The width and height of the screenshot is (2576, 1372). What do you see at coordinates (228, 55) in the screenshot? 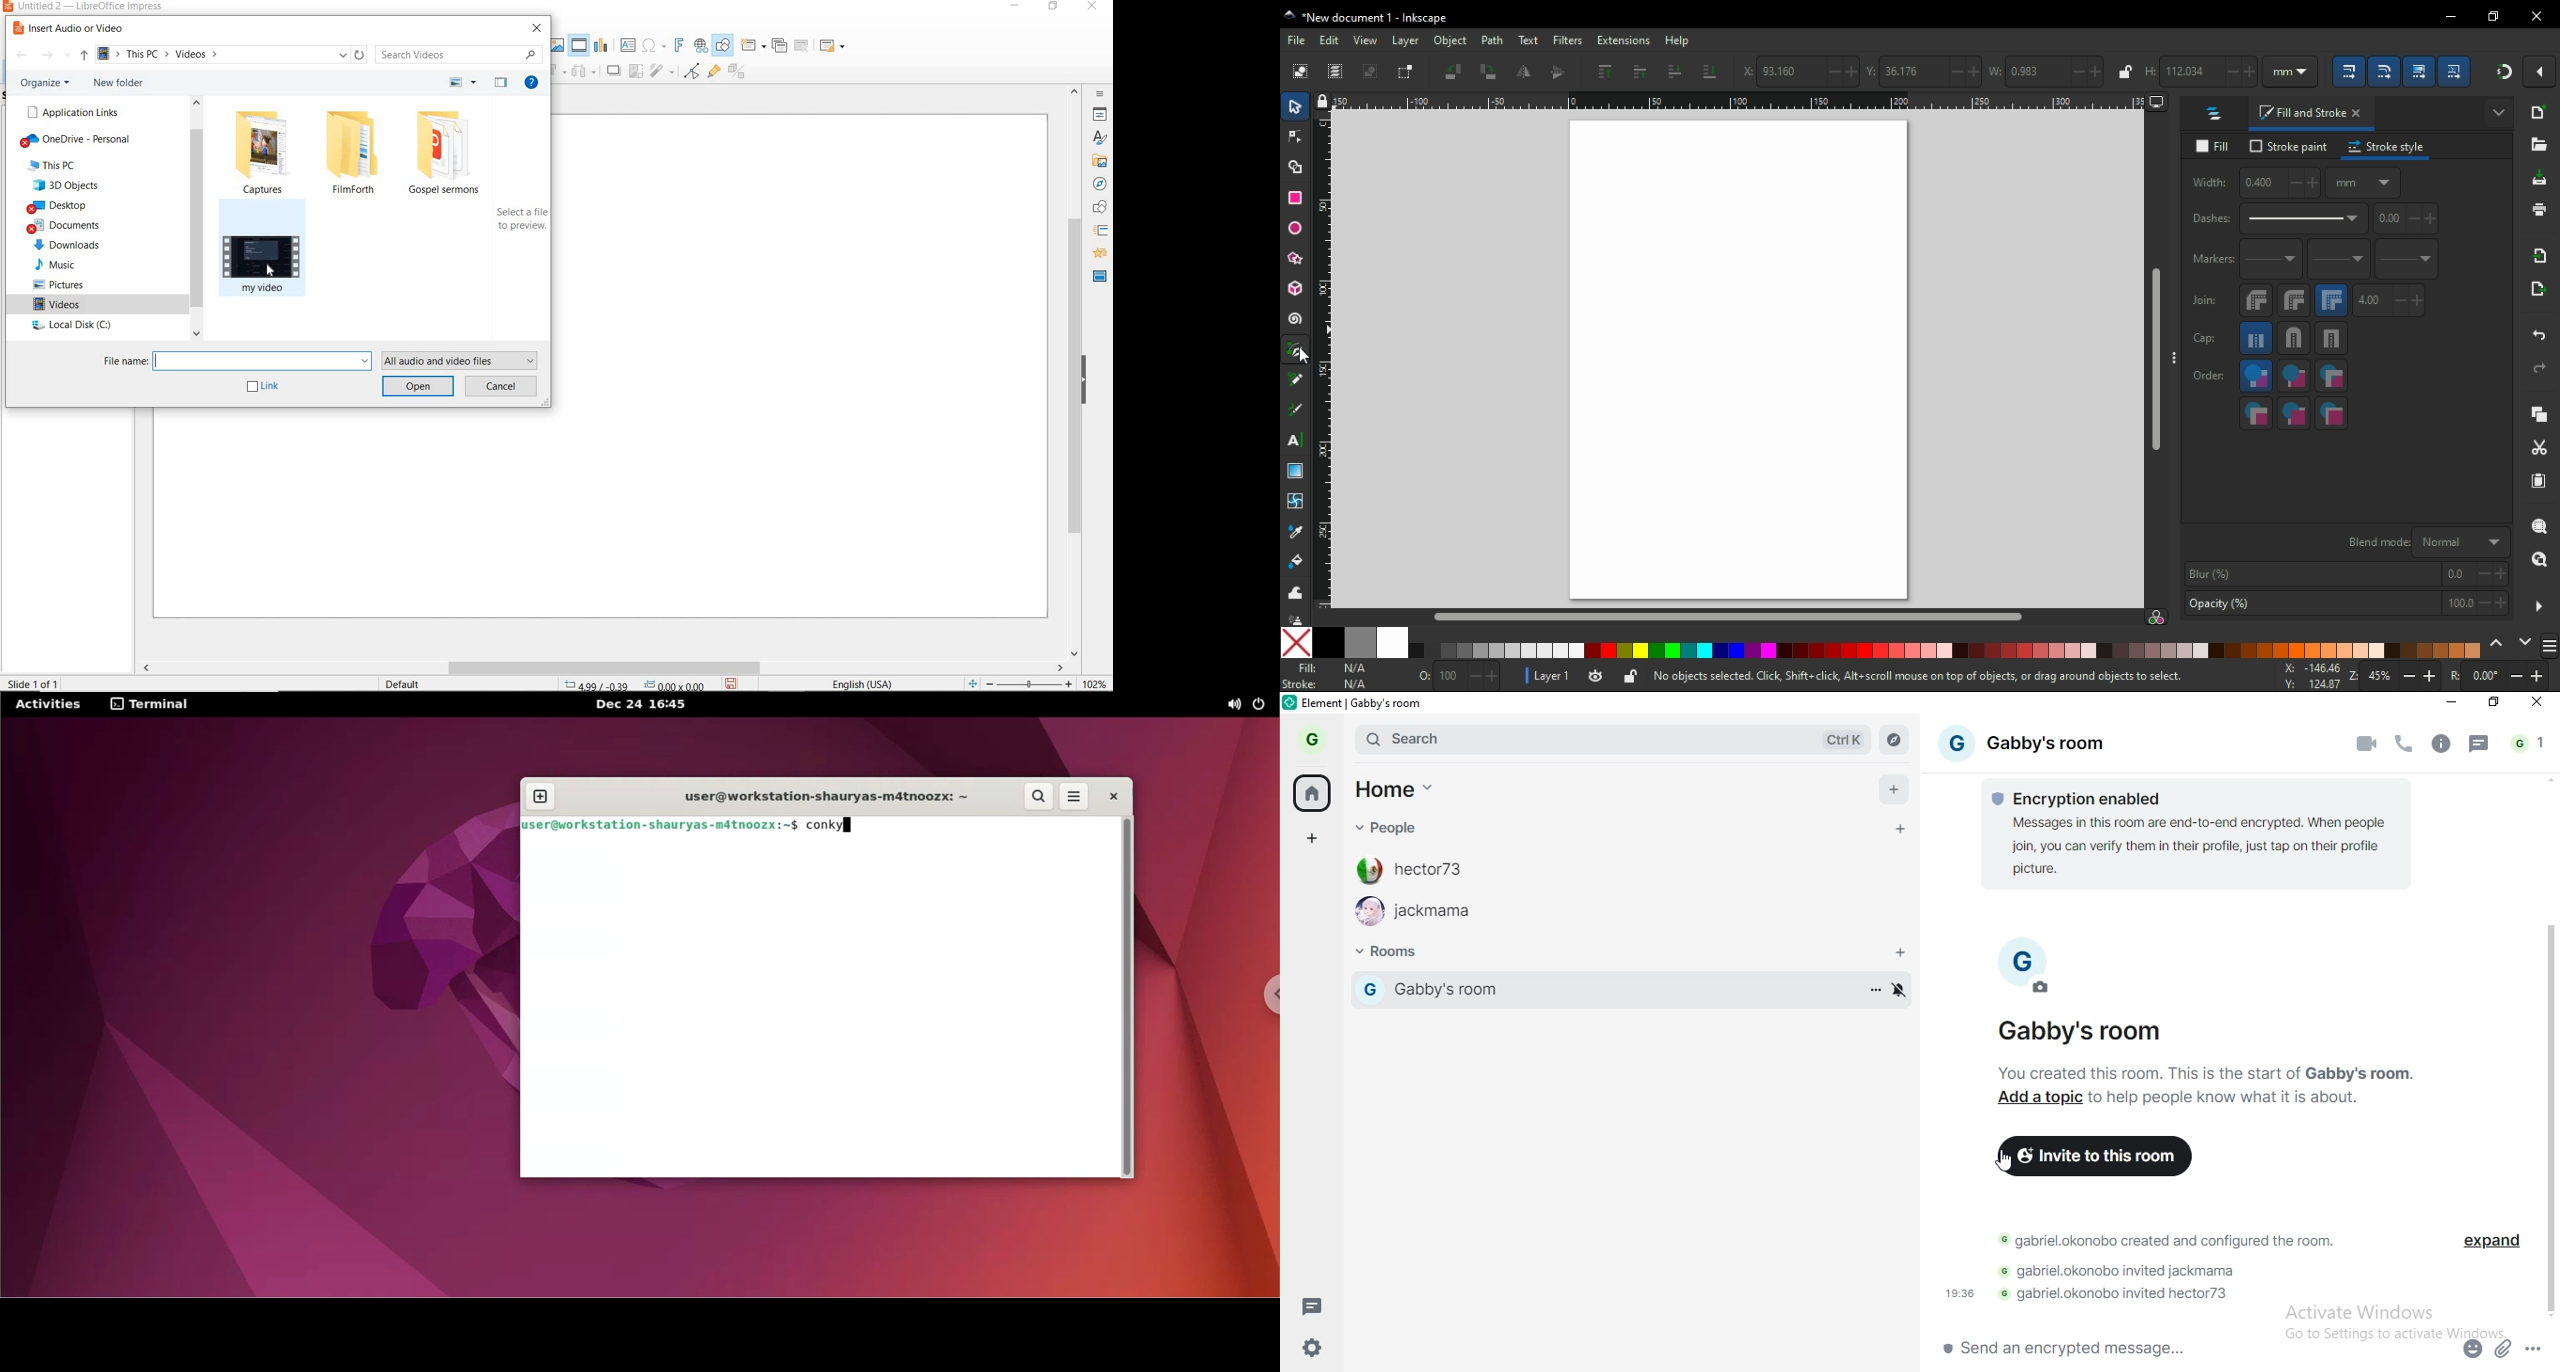
I see `PATH` at bounding box center [228, 55].